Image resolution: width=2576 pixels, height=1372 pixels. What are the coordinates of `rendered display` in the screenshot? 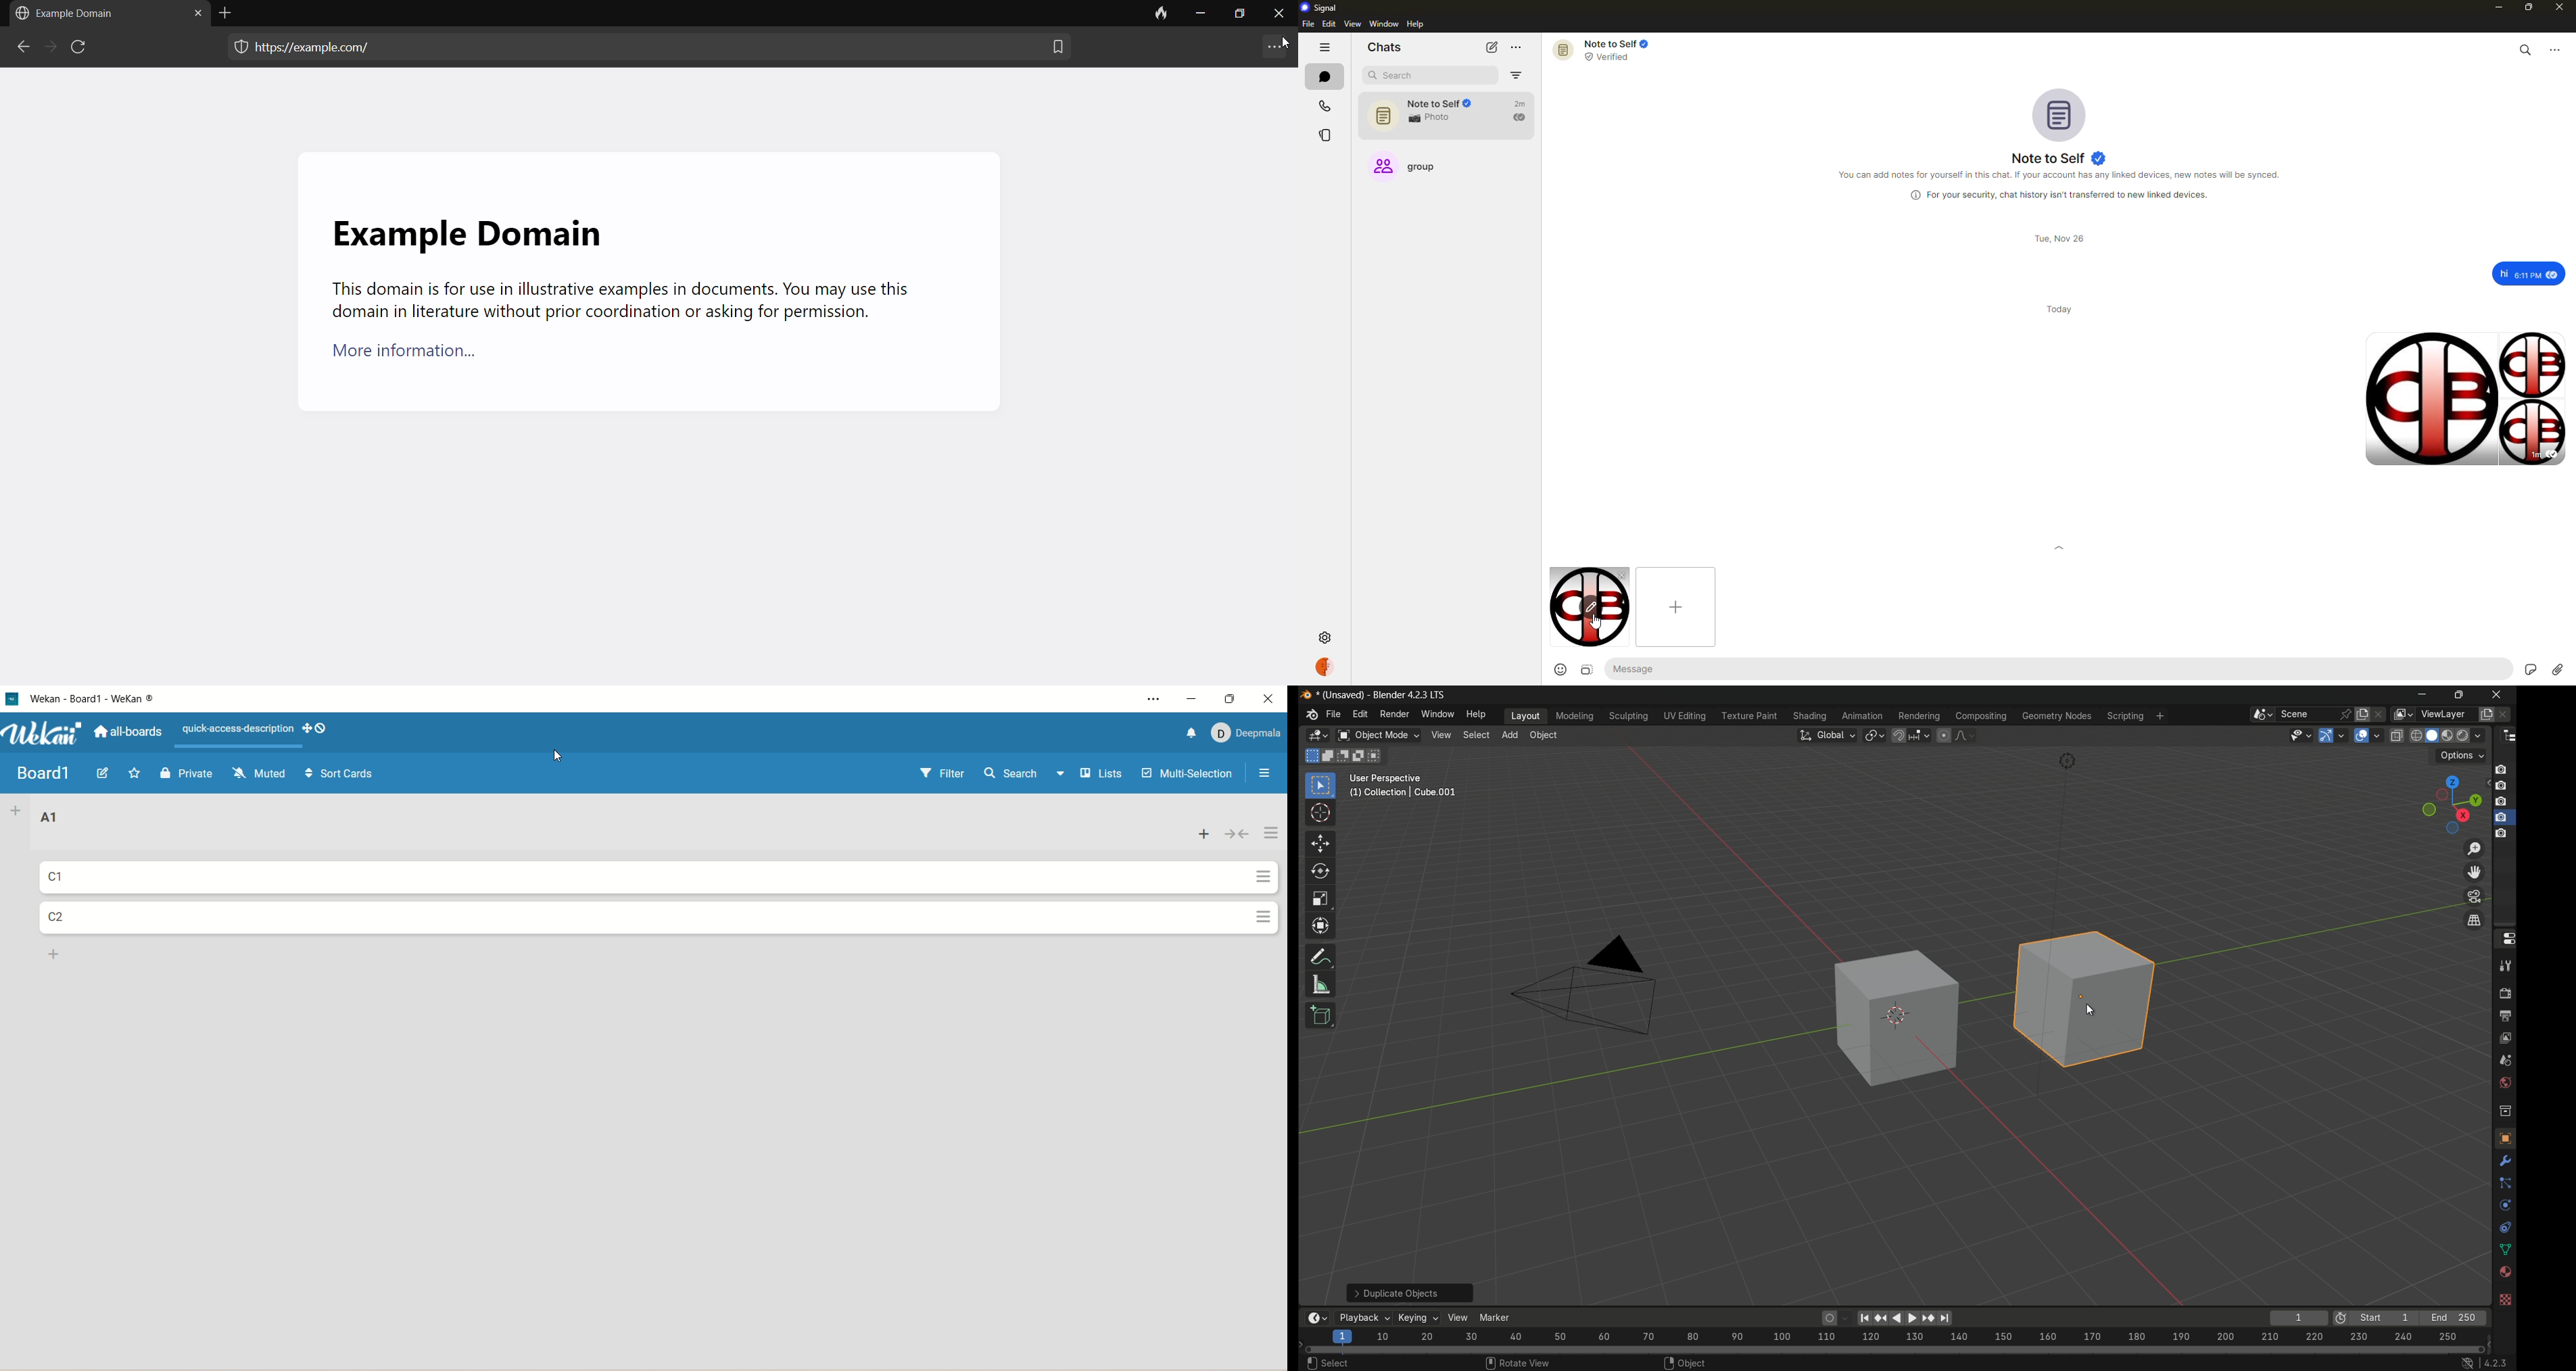 It's located at (2472, 737).